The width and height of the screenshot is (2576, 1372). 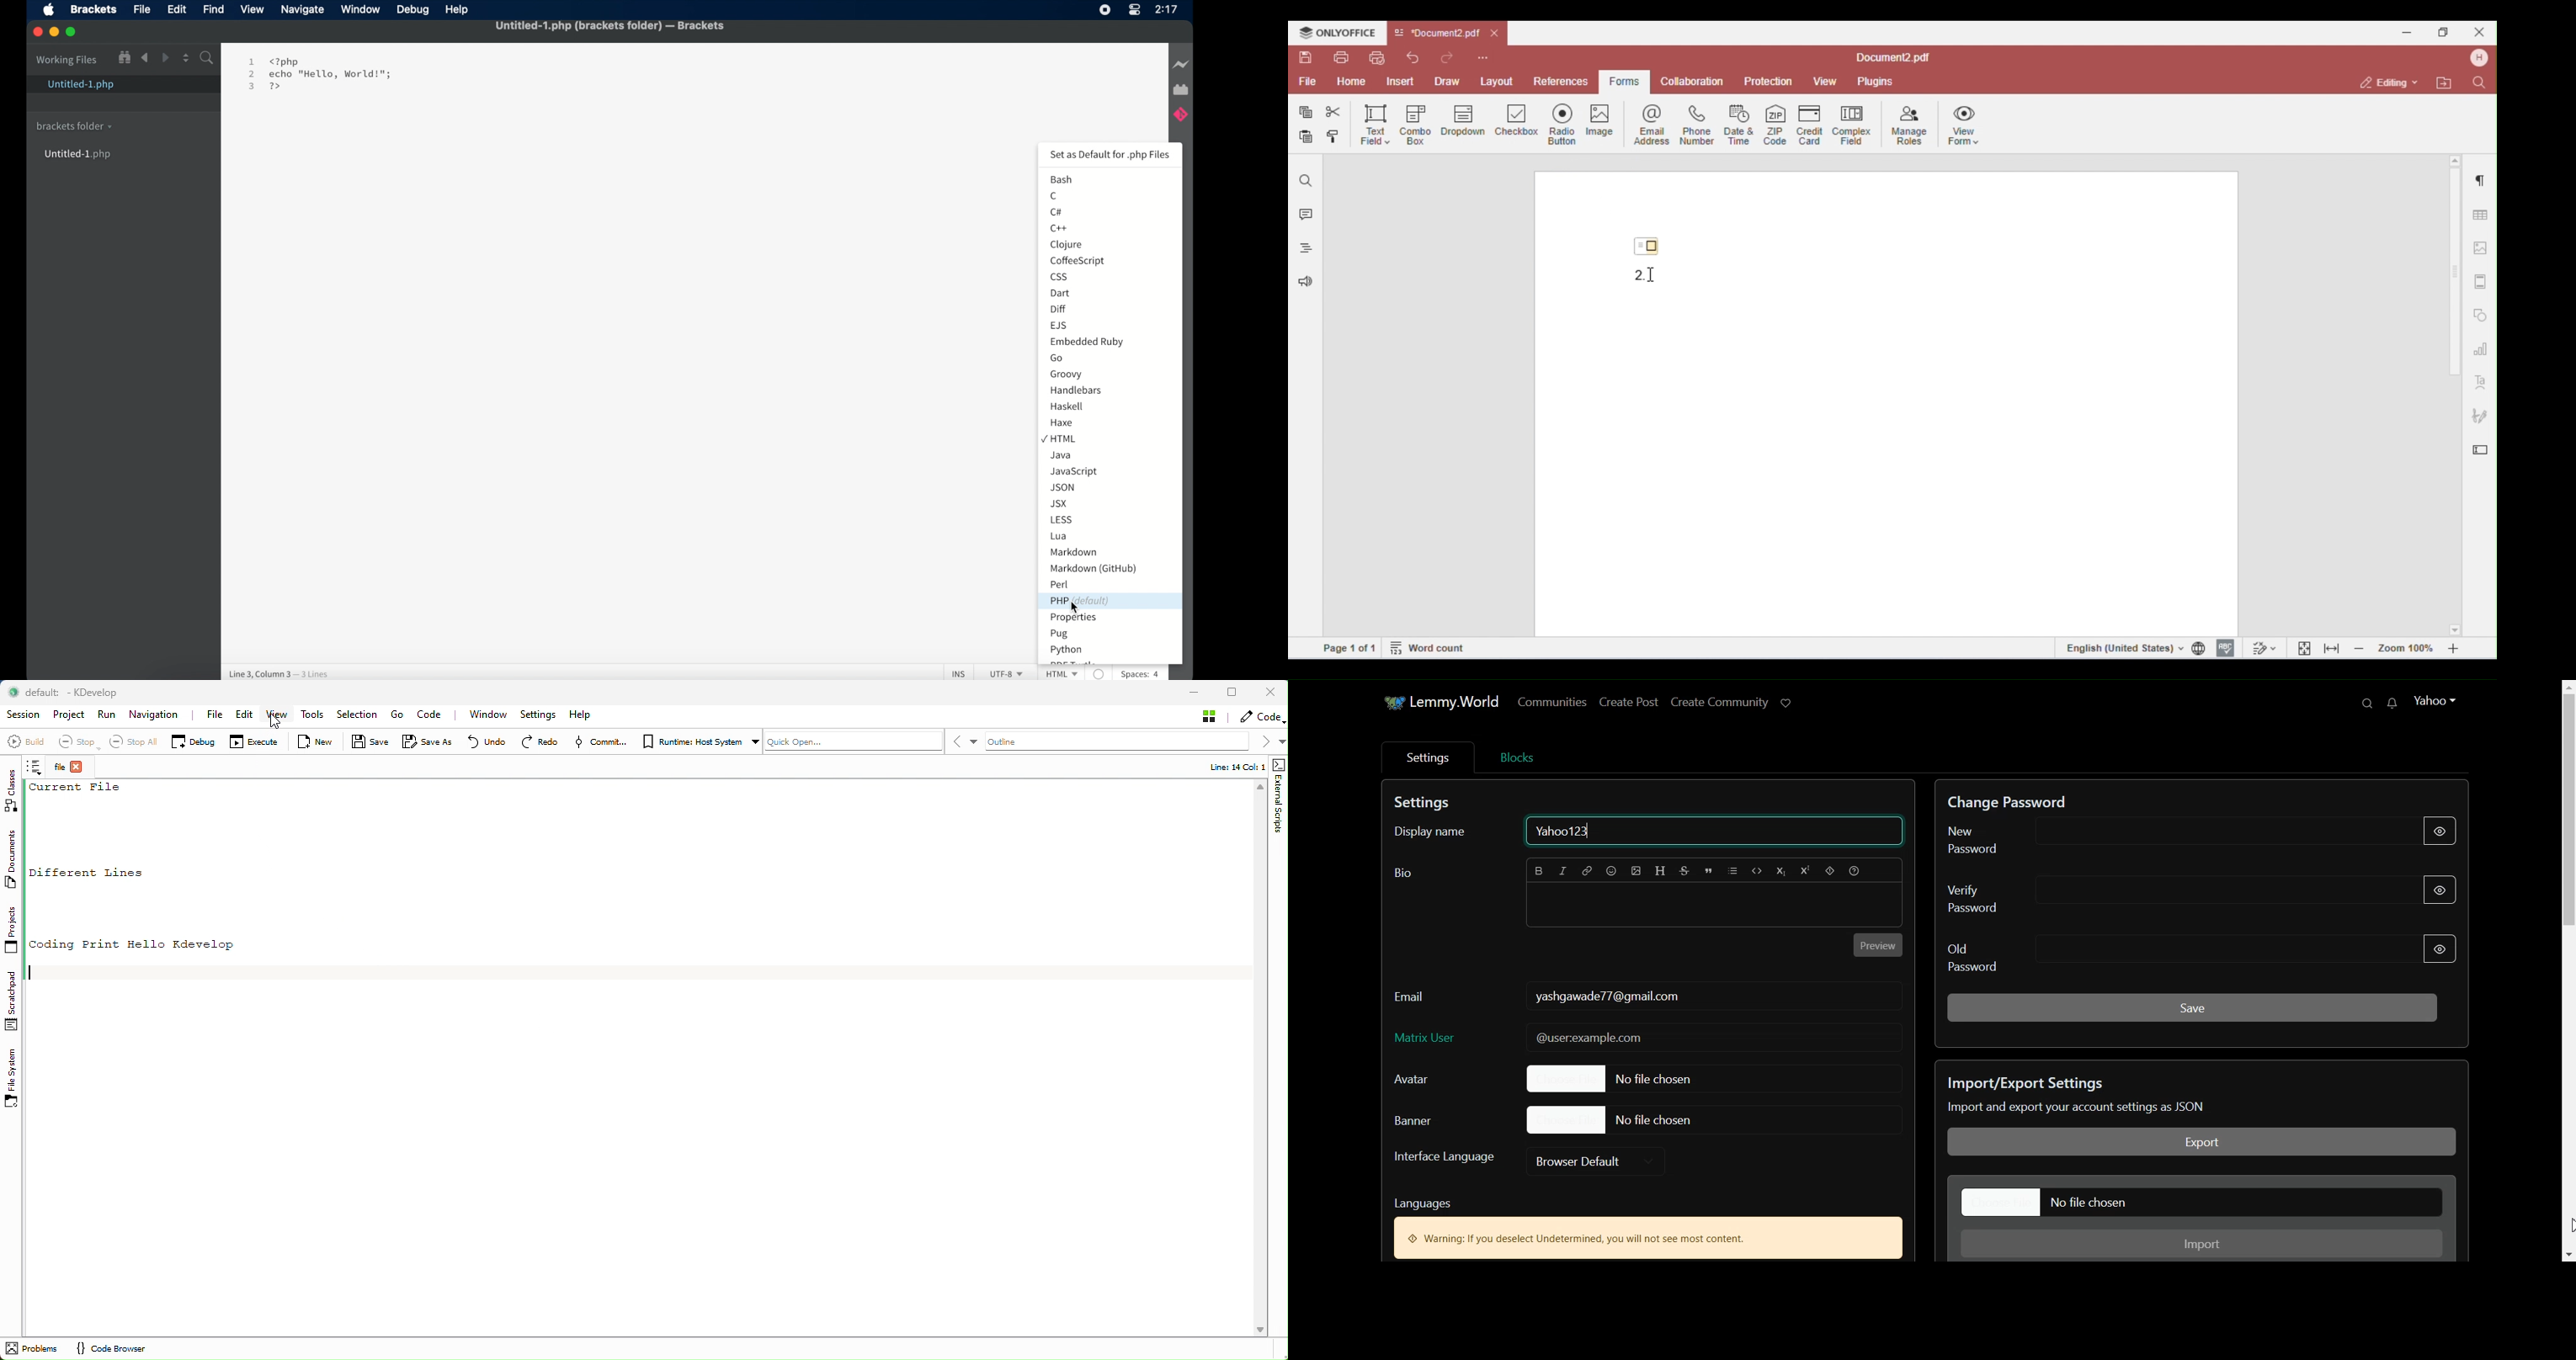 What do you see at coordinates (1073, 664) in the screenshot?
I see `obscured text` at bounding box center [1073, 664].